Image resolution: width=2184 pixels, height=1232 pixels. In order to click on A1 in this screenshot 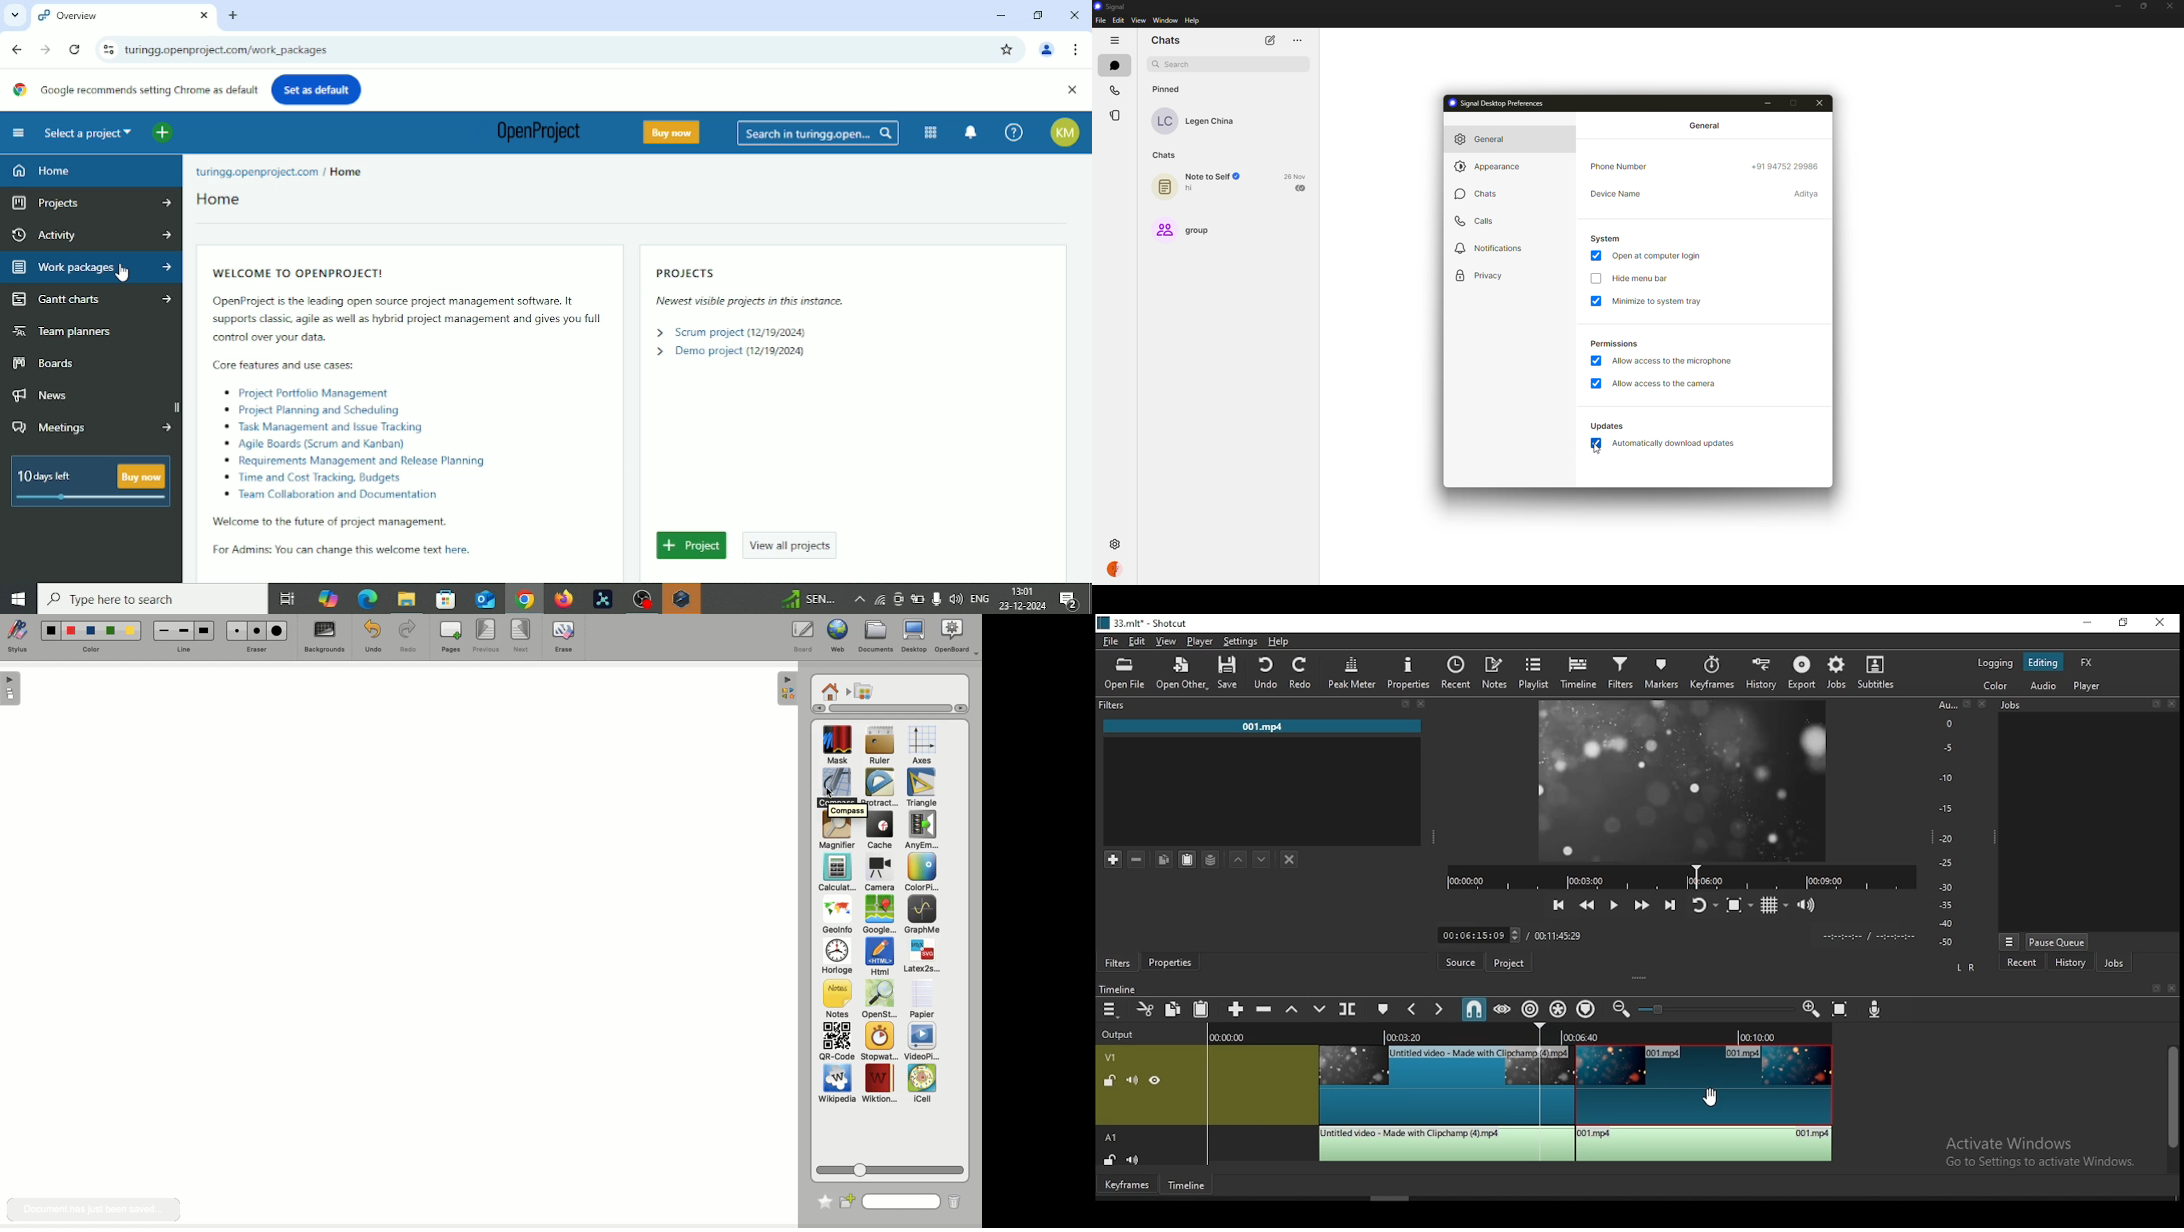, I will do `click(1114, 1138)`.